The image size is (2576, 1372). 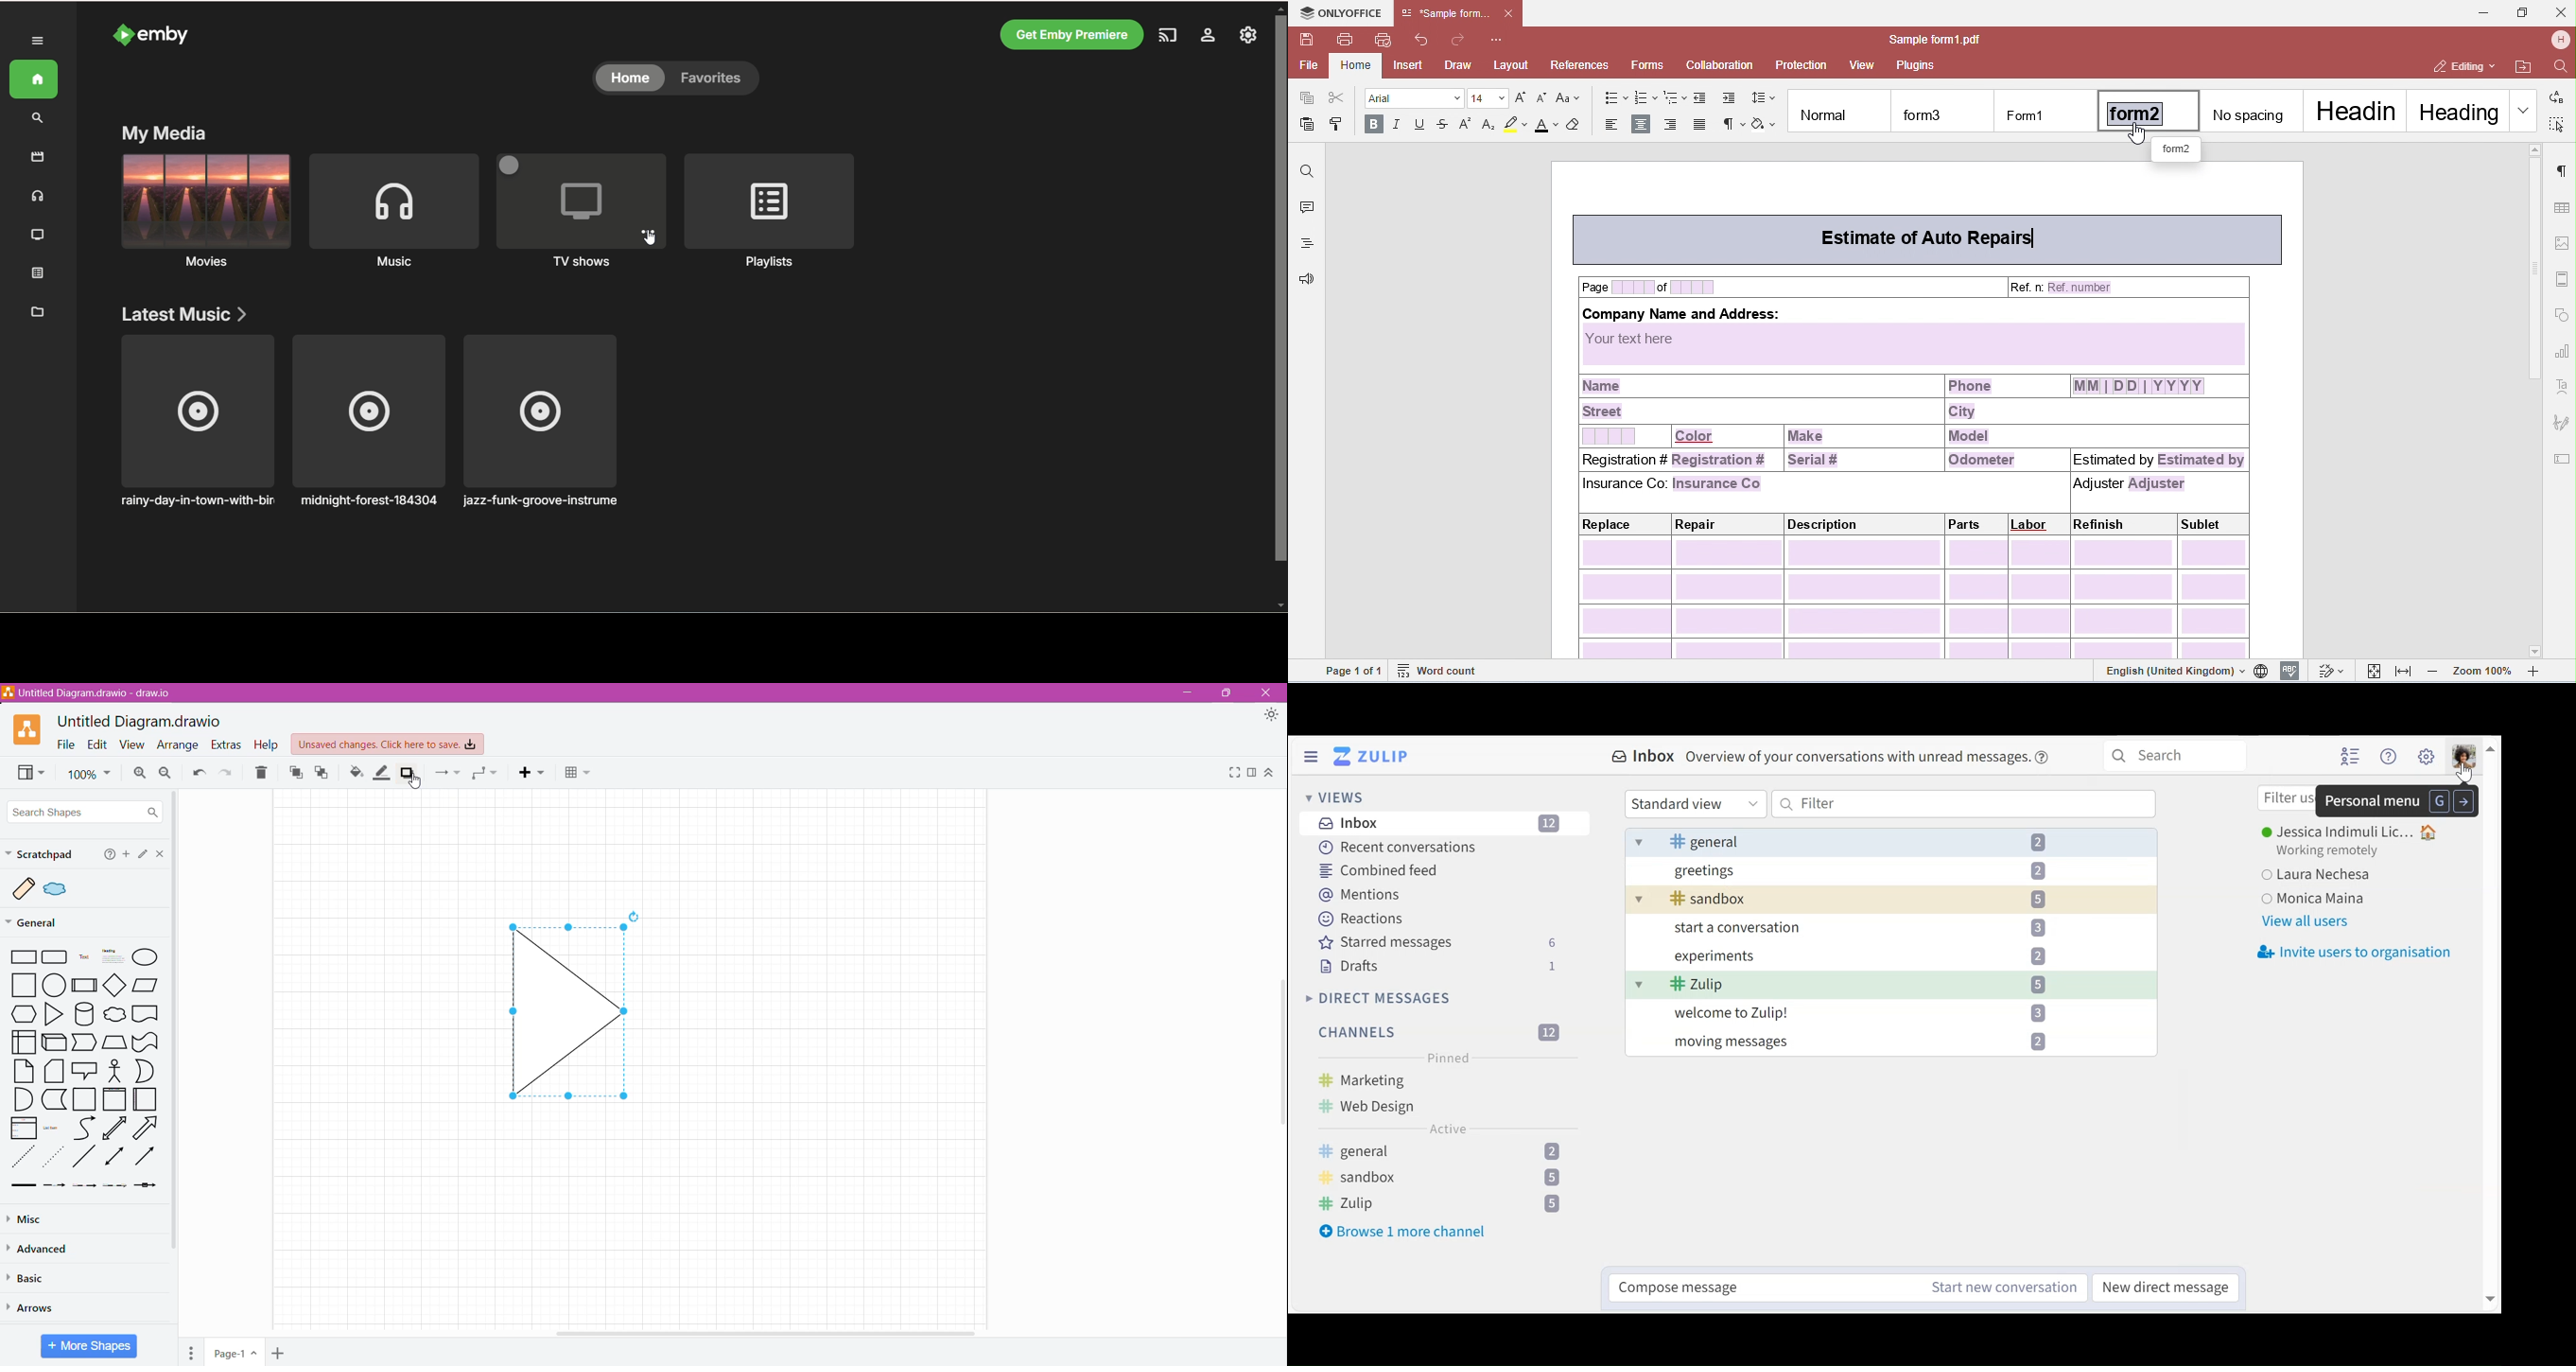 What do you see at coordinates (233, 1352) in the screenshot?
I see `Page Name` at bounding box center [233, 1352].